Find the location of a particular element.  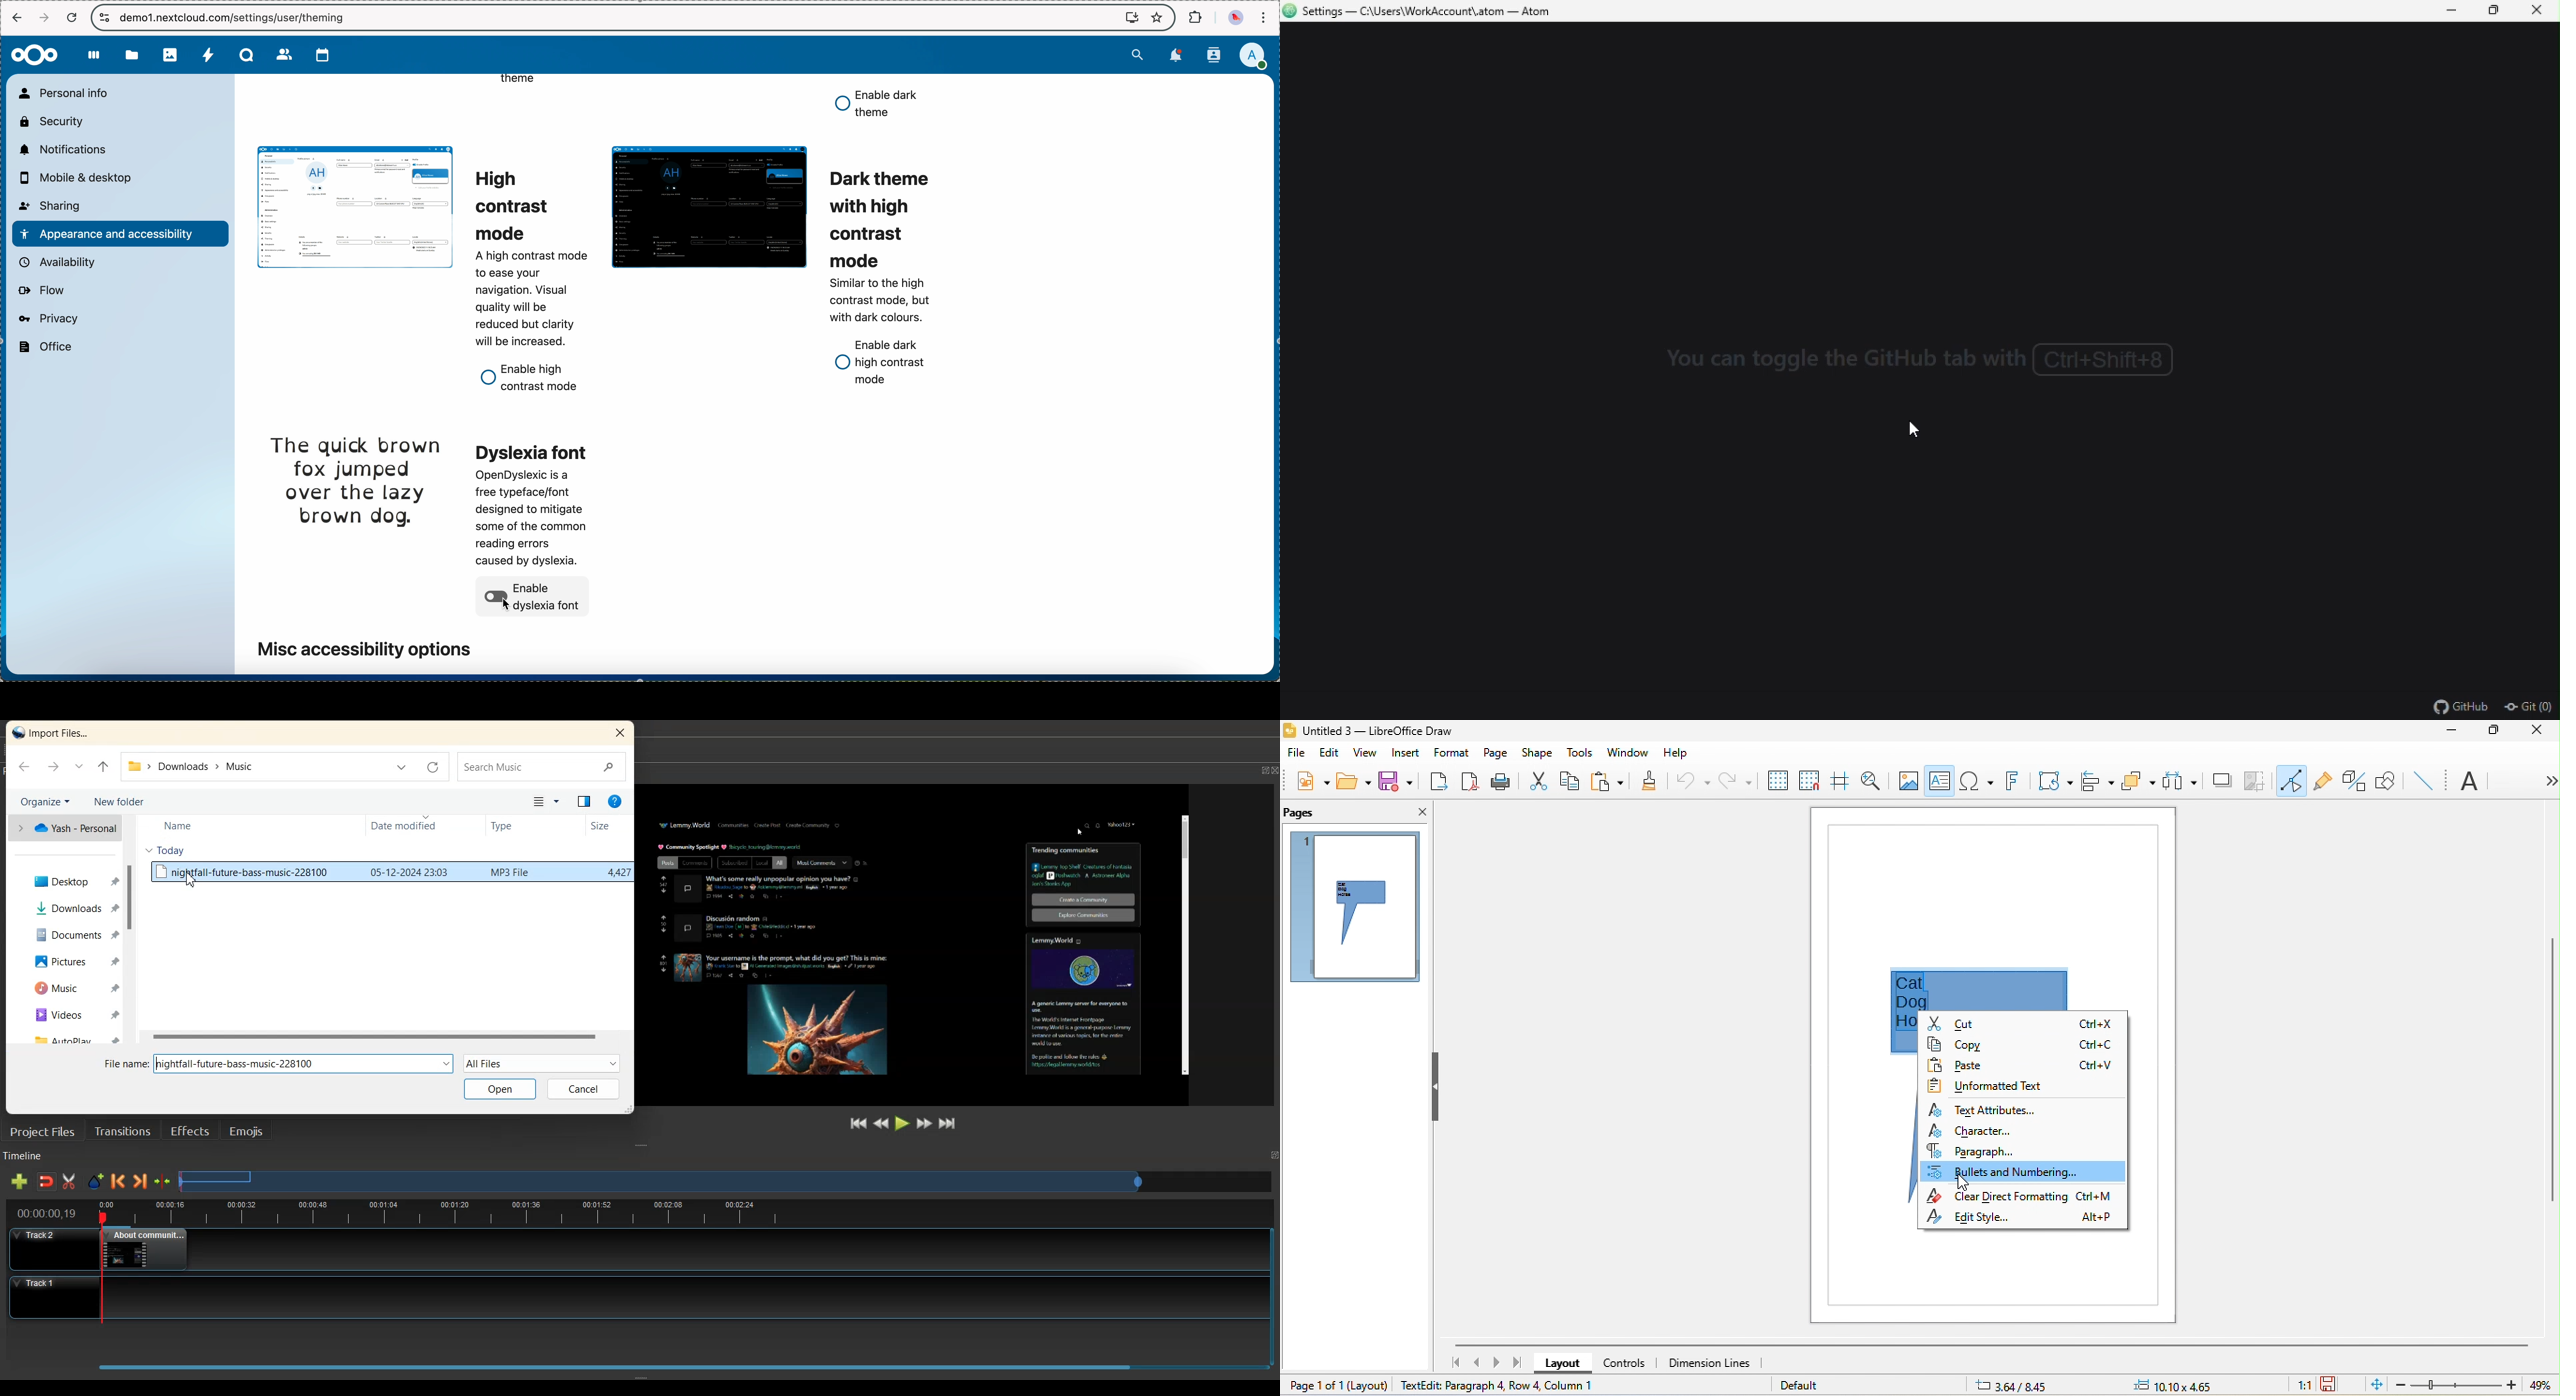

Close is located at coordinates (619, 733).